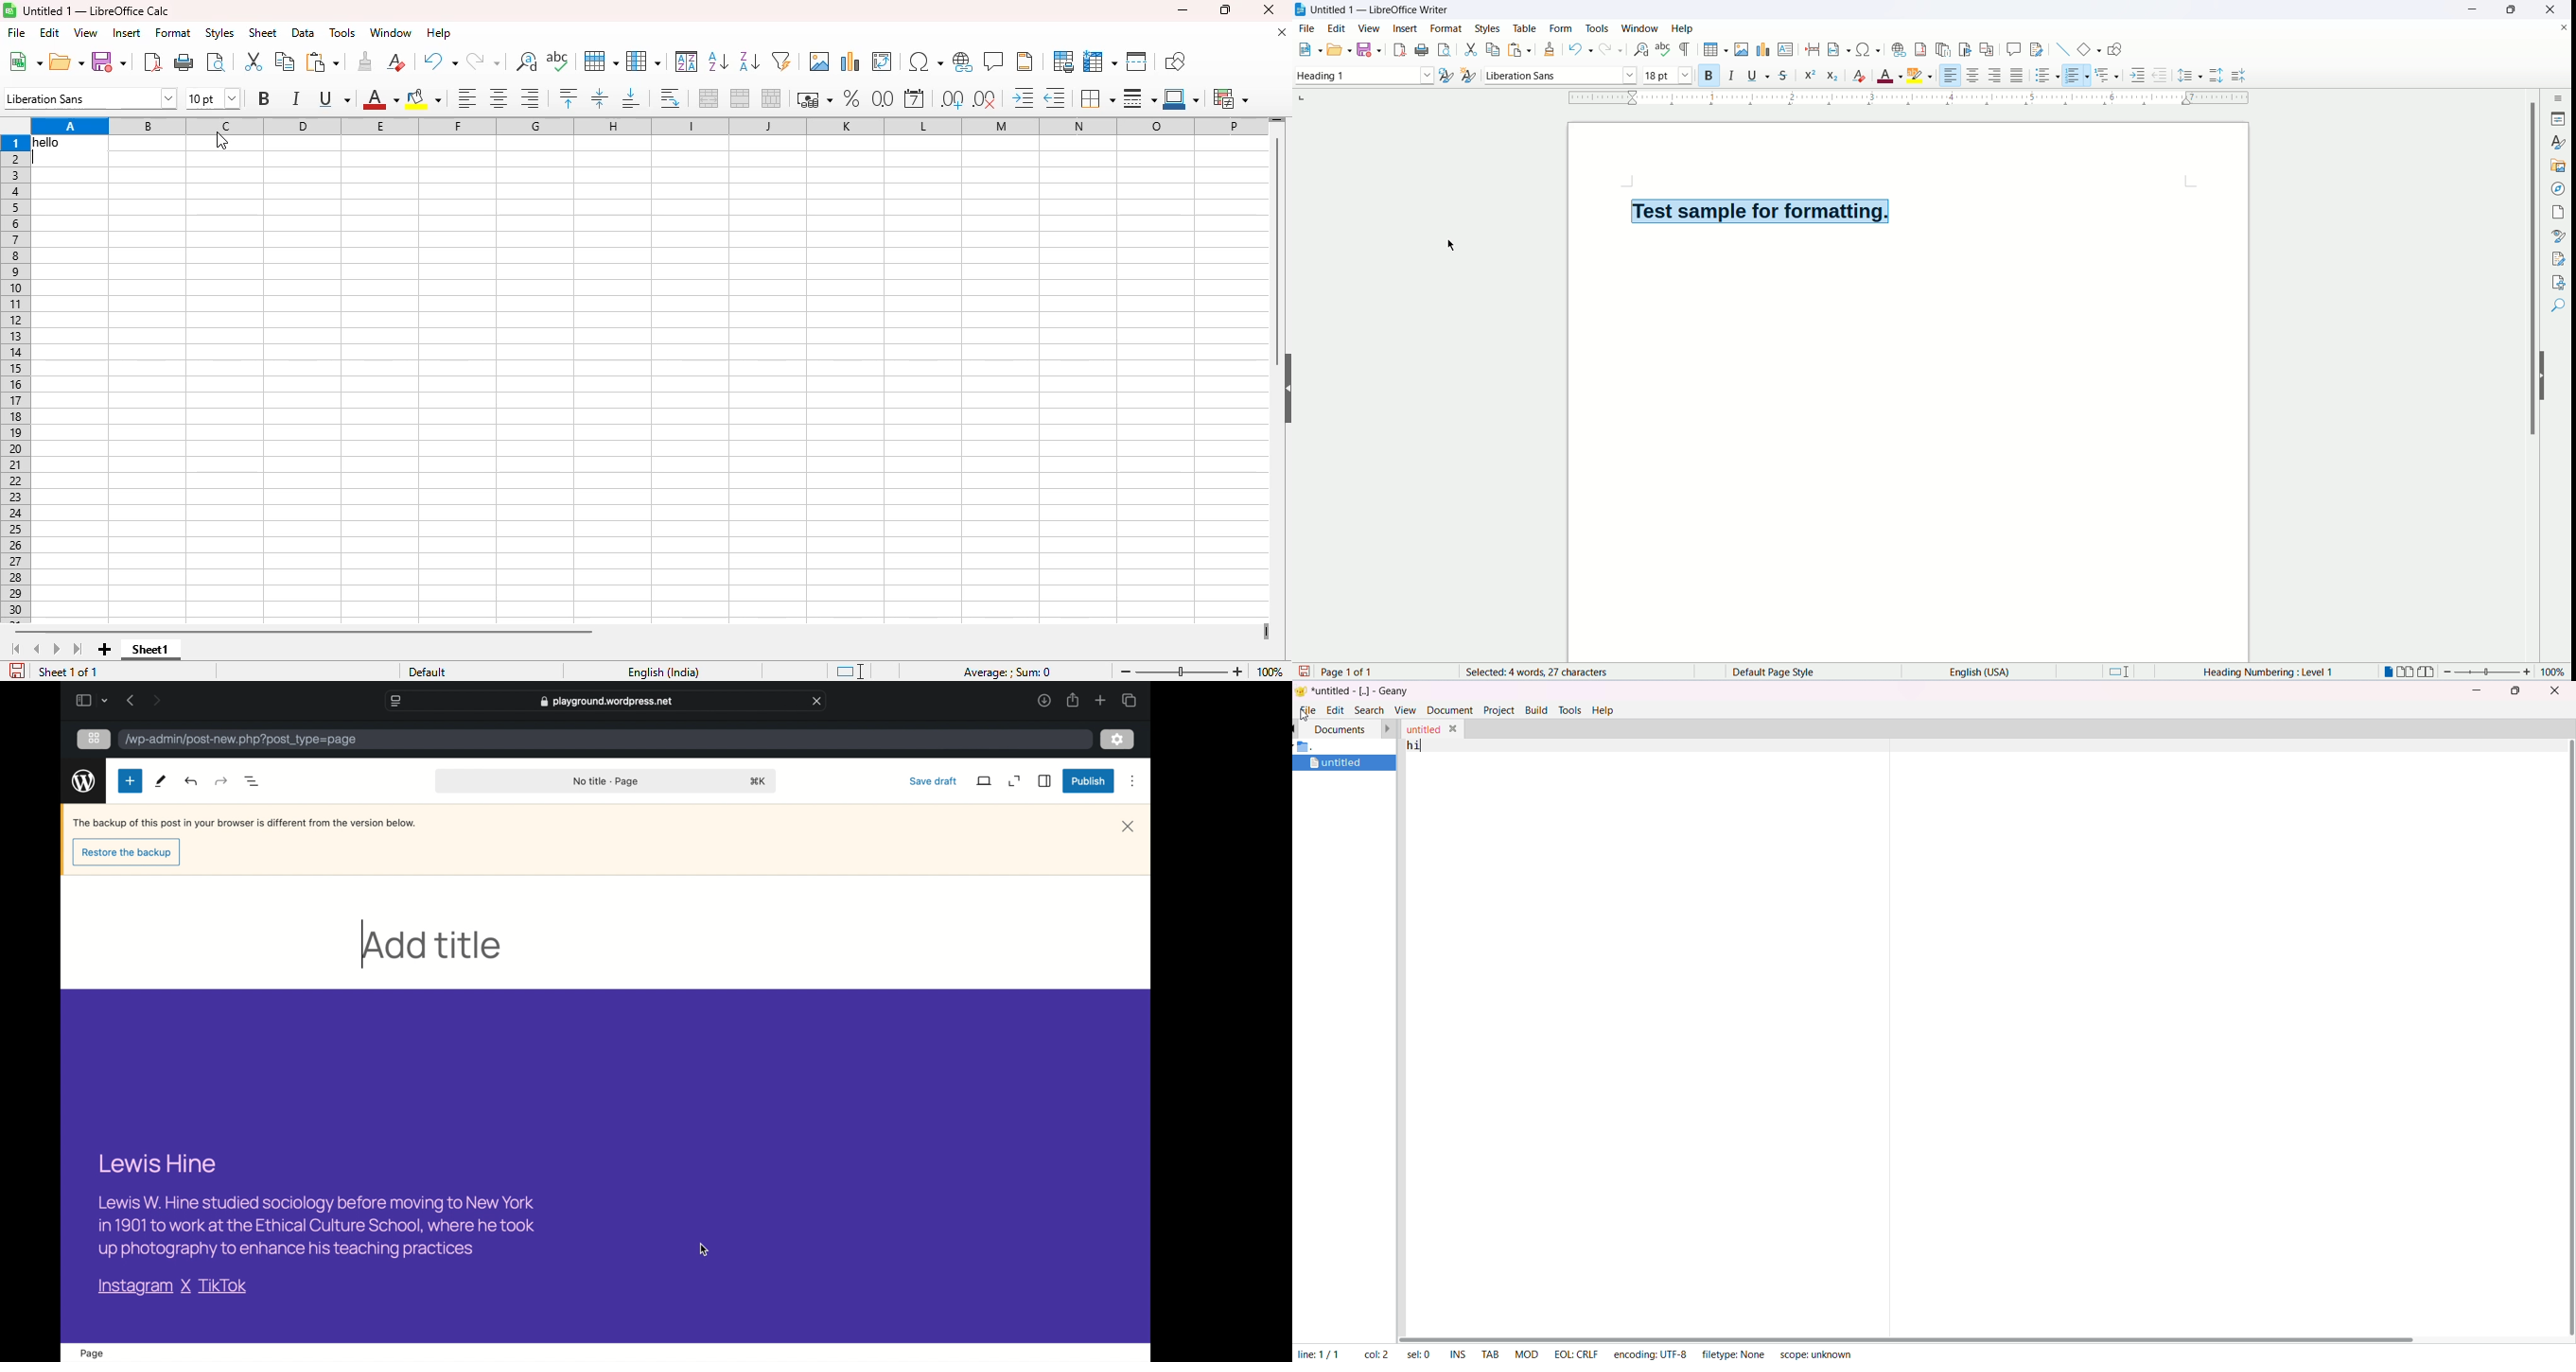 The width and height of the screenshot is (2576, 1372). Describe the element at coordinates (1951, 73) in the screenshot. I see `align left` at that location.